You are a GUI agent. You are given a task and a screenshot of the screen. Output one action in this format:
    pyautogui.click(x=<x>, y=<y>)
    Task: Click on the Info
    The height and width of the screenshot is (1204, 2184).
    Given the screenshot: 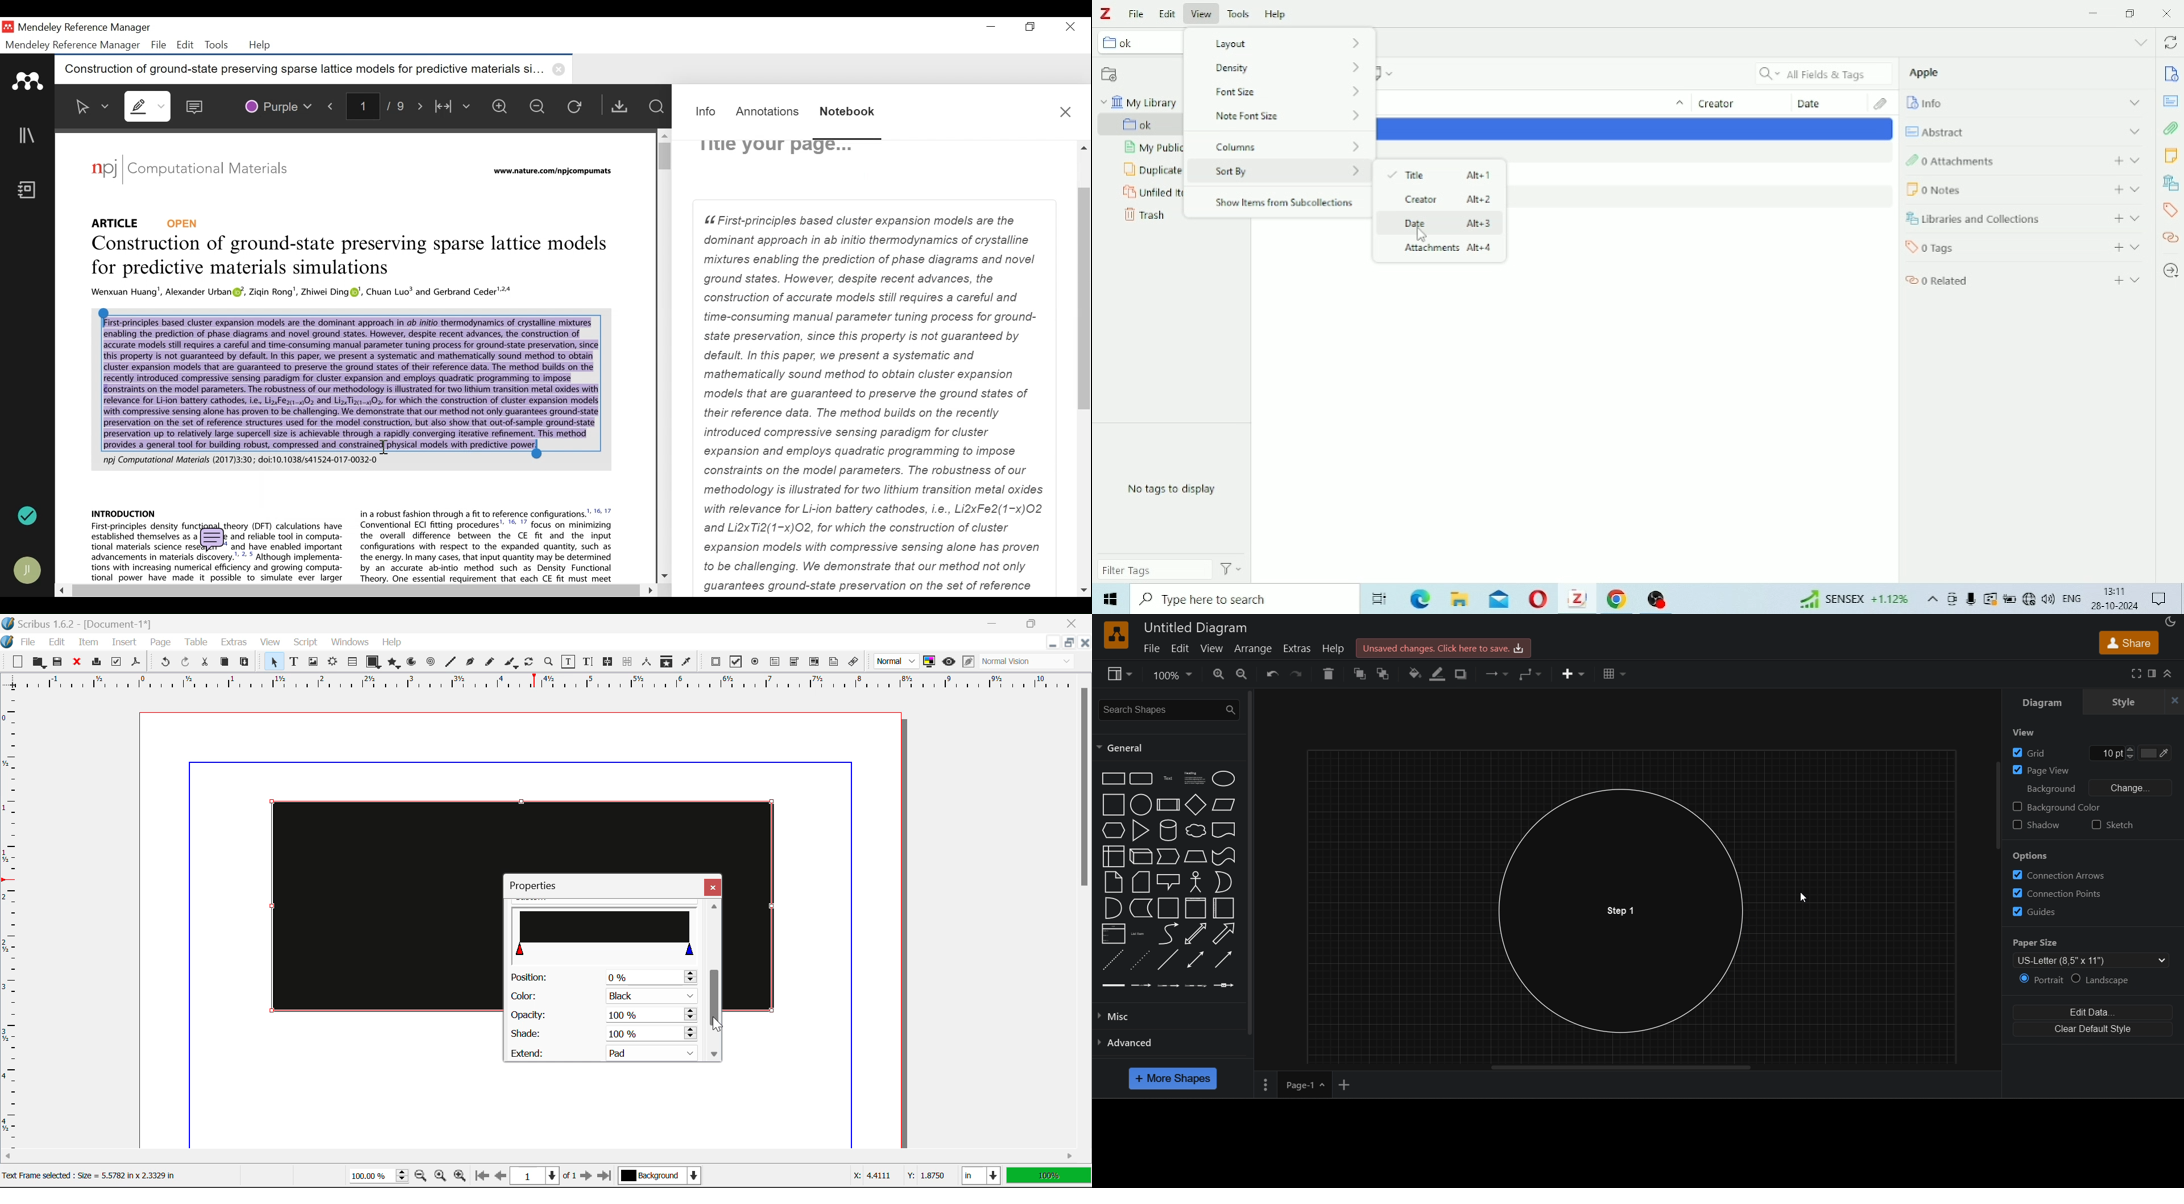 What is the action you would take?
    pyautogui.click(x=1937, y=104)
    